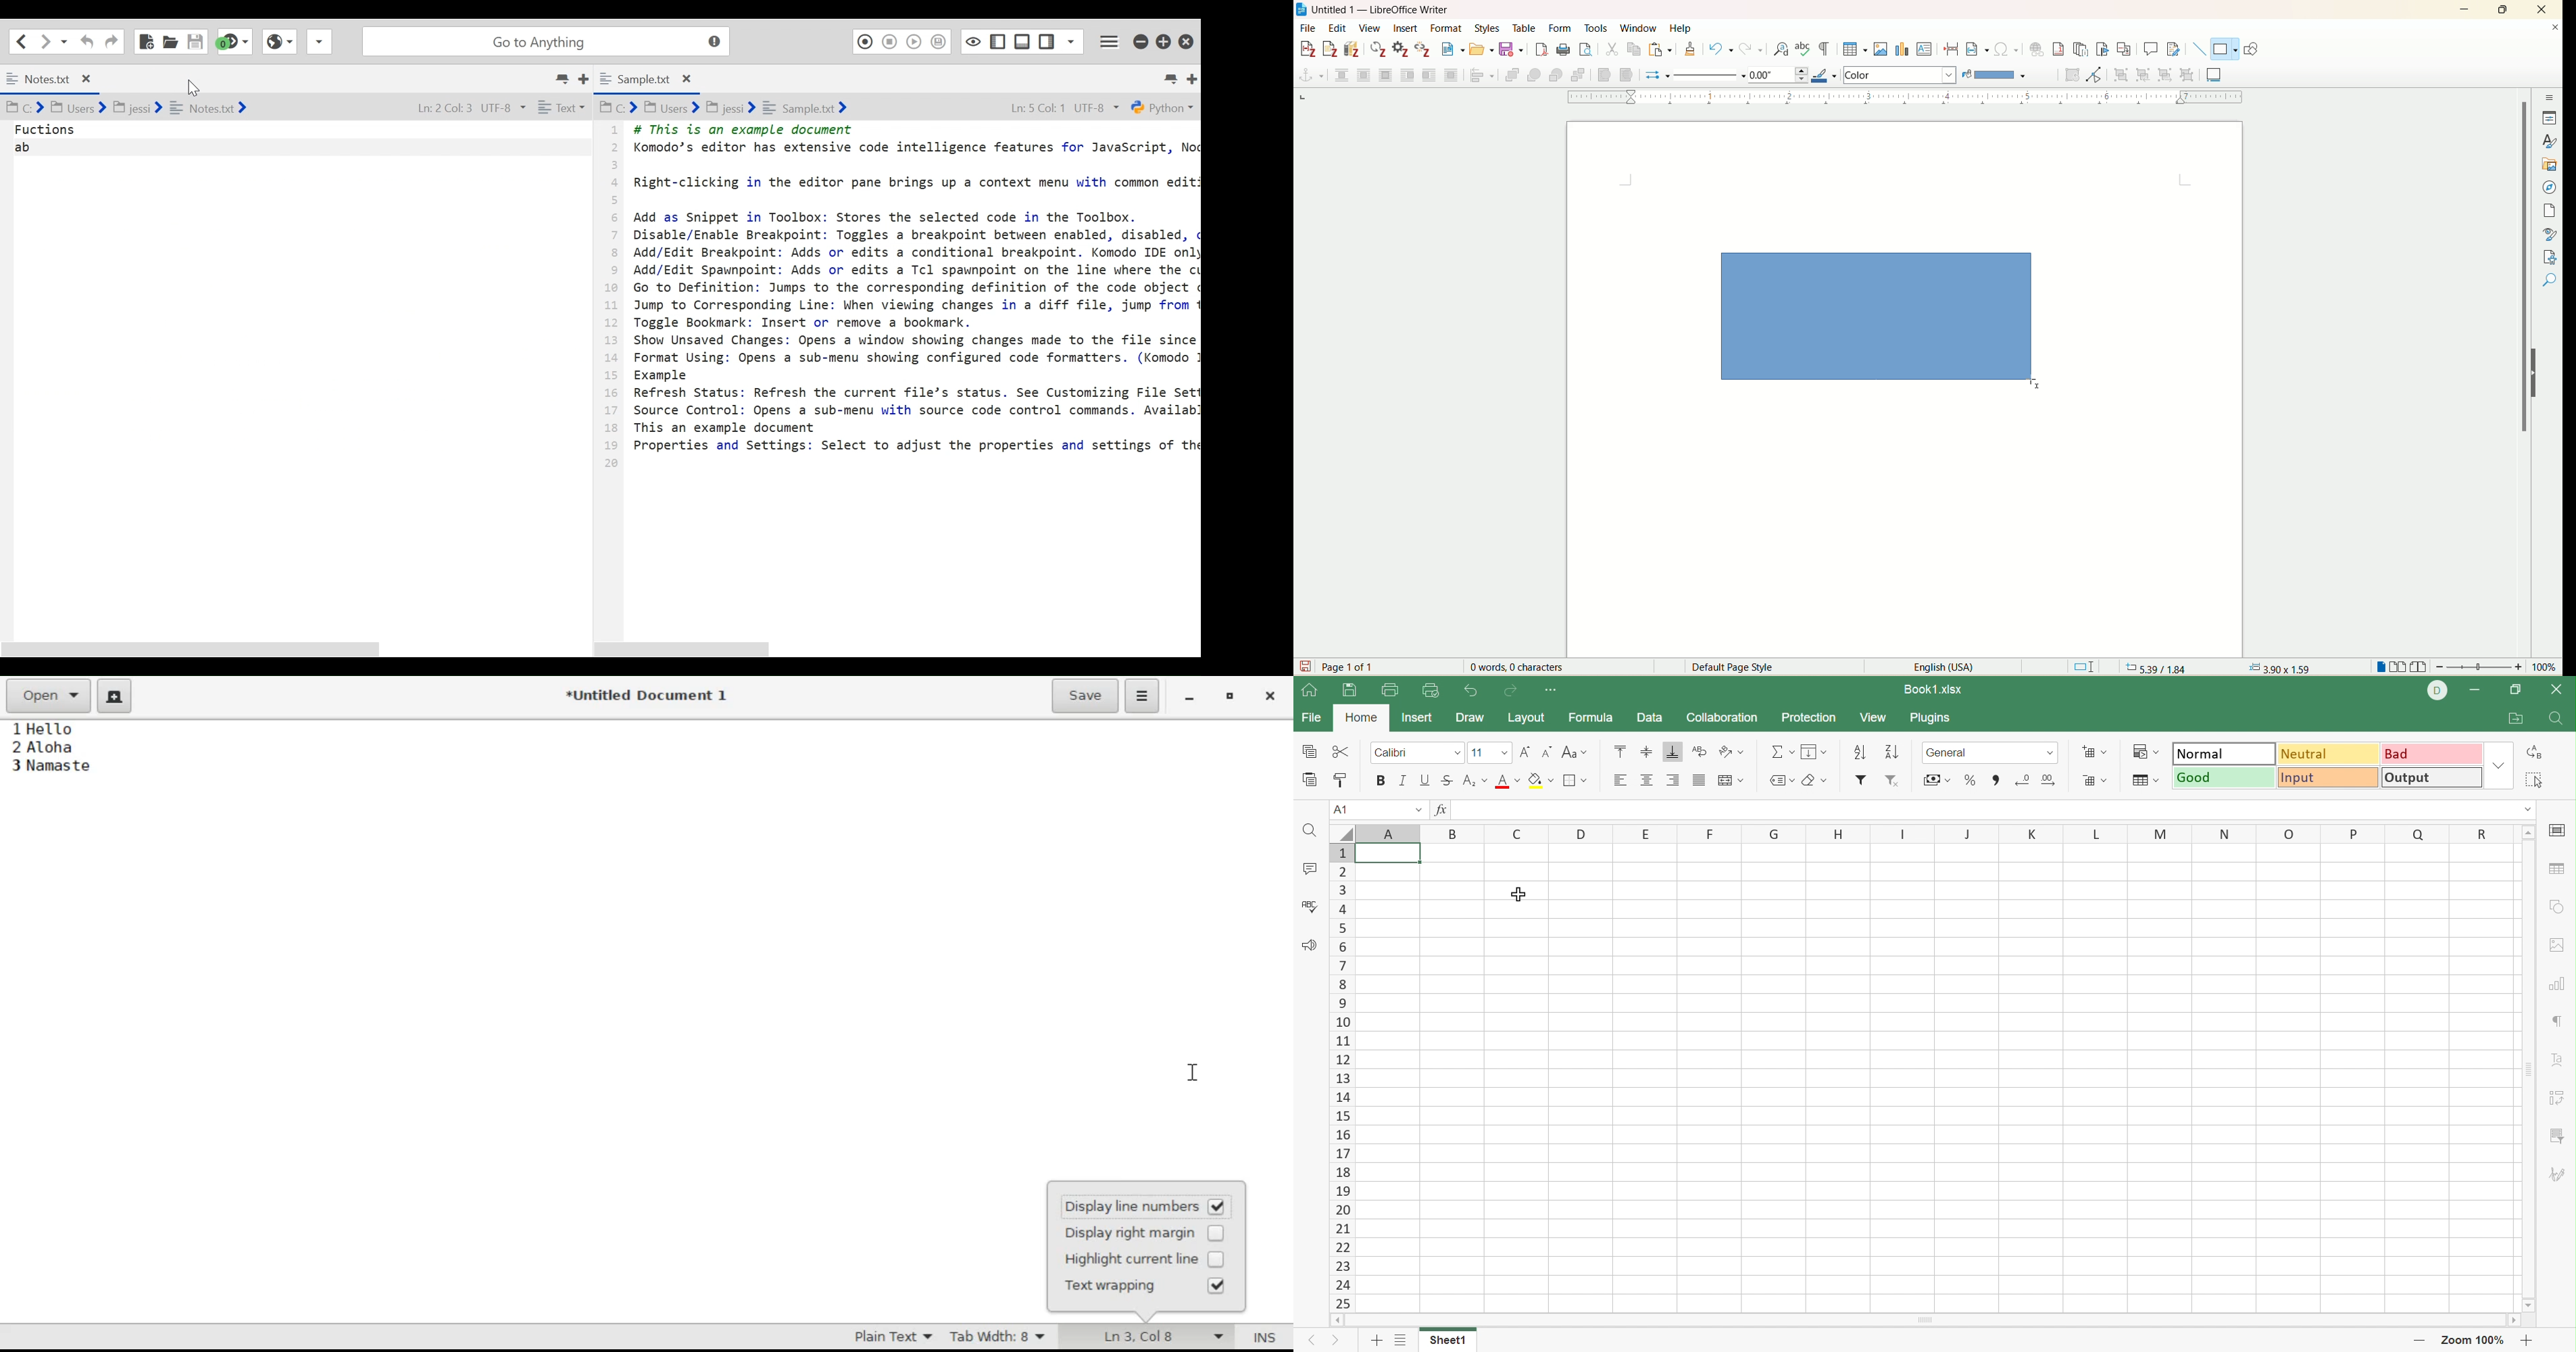 Image resolution: width=2576 pixels, height=1372 pixels. What do you see at coordinates (1731, 751) in the screenshot?
I see `Orientation` at bounding box center [1731, 751].